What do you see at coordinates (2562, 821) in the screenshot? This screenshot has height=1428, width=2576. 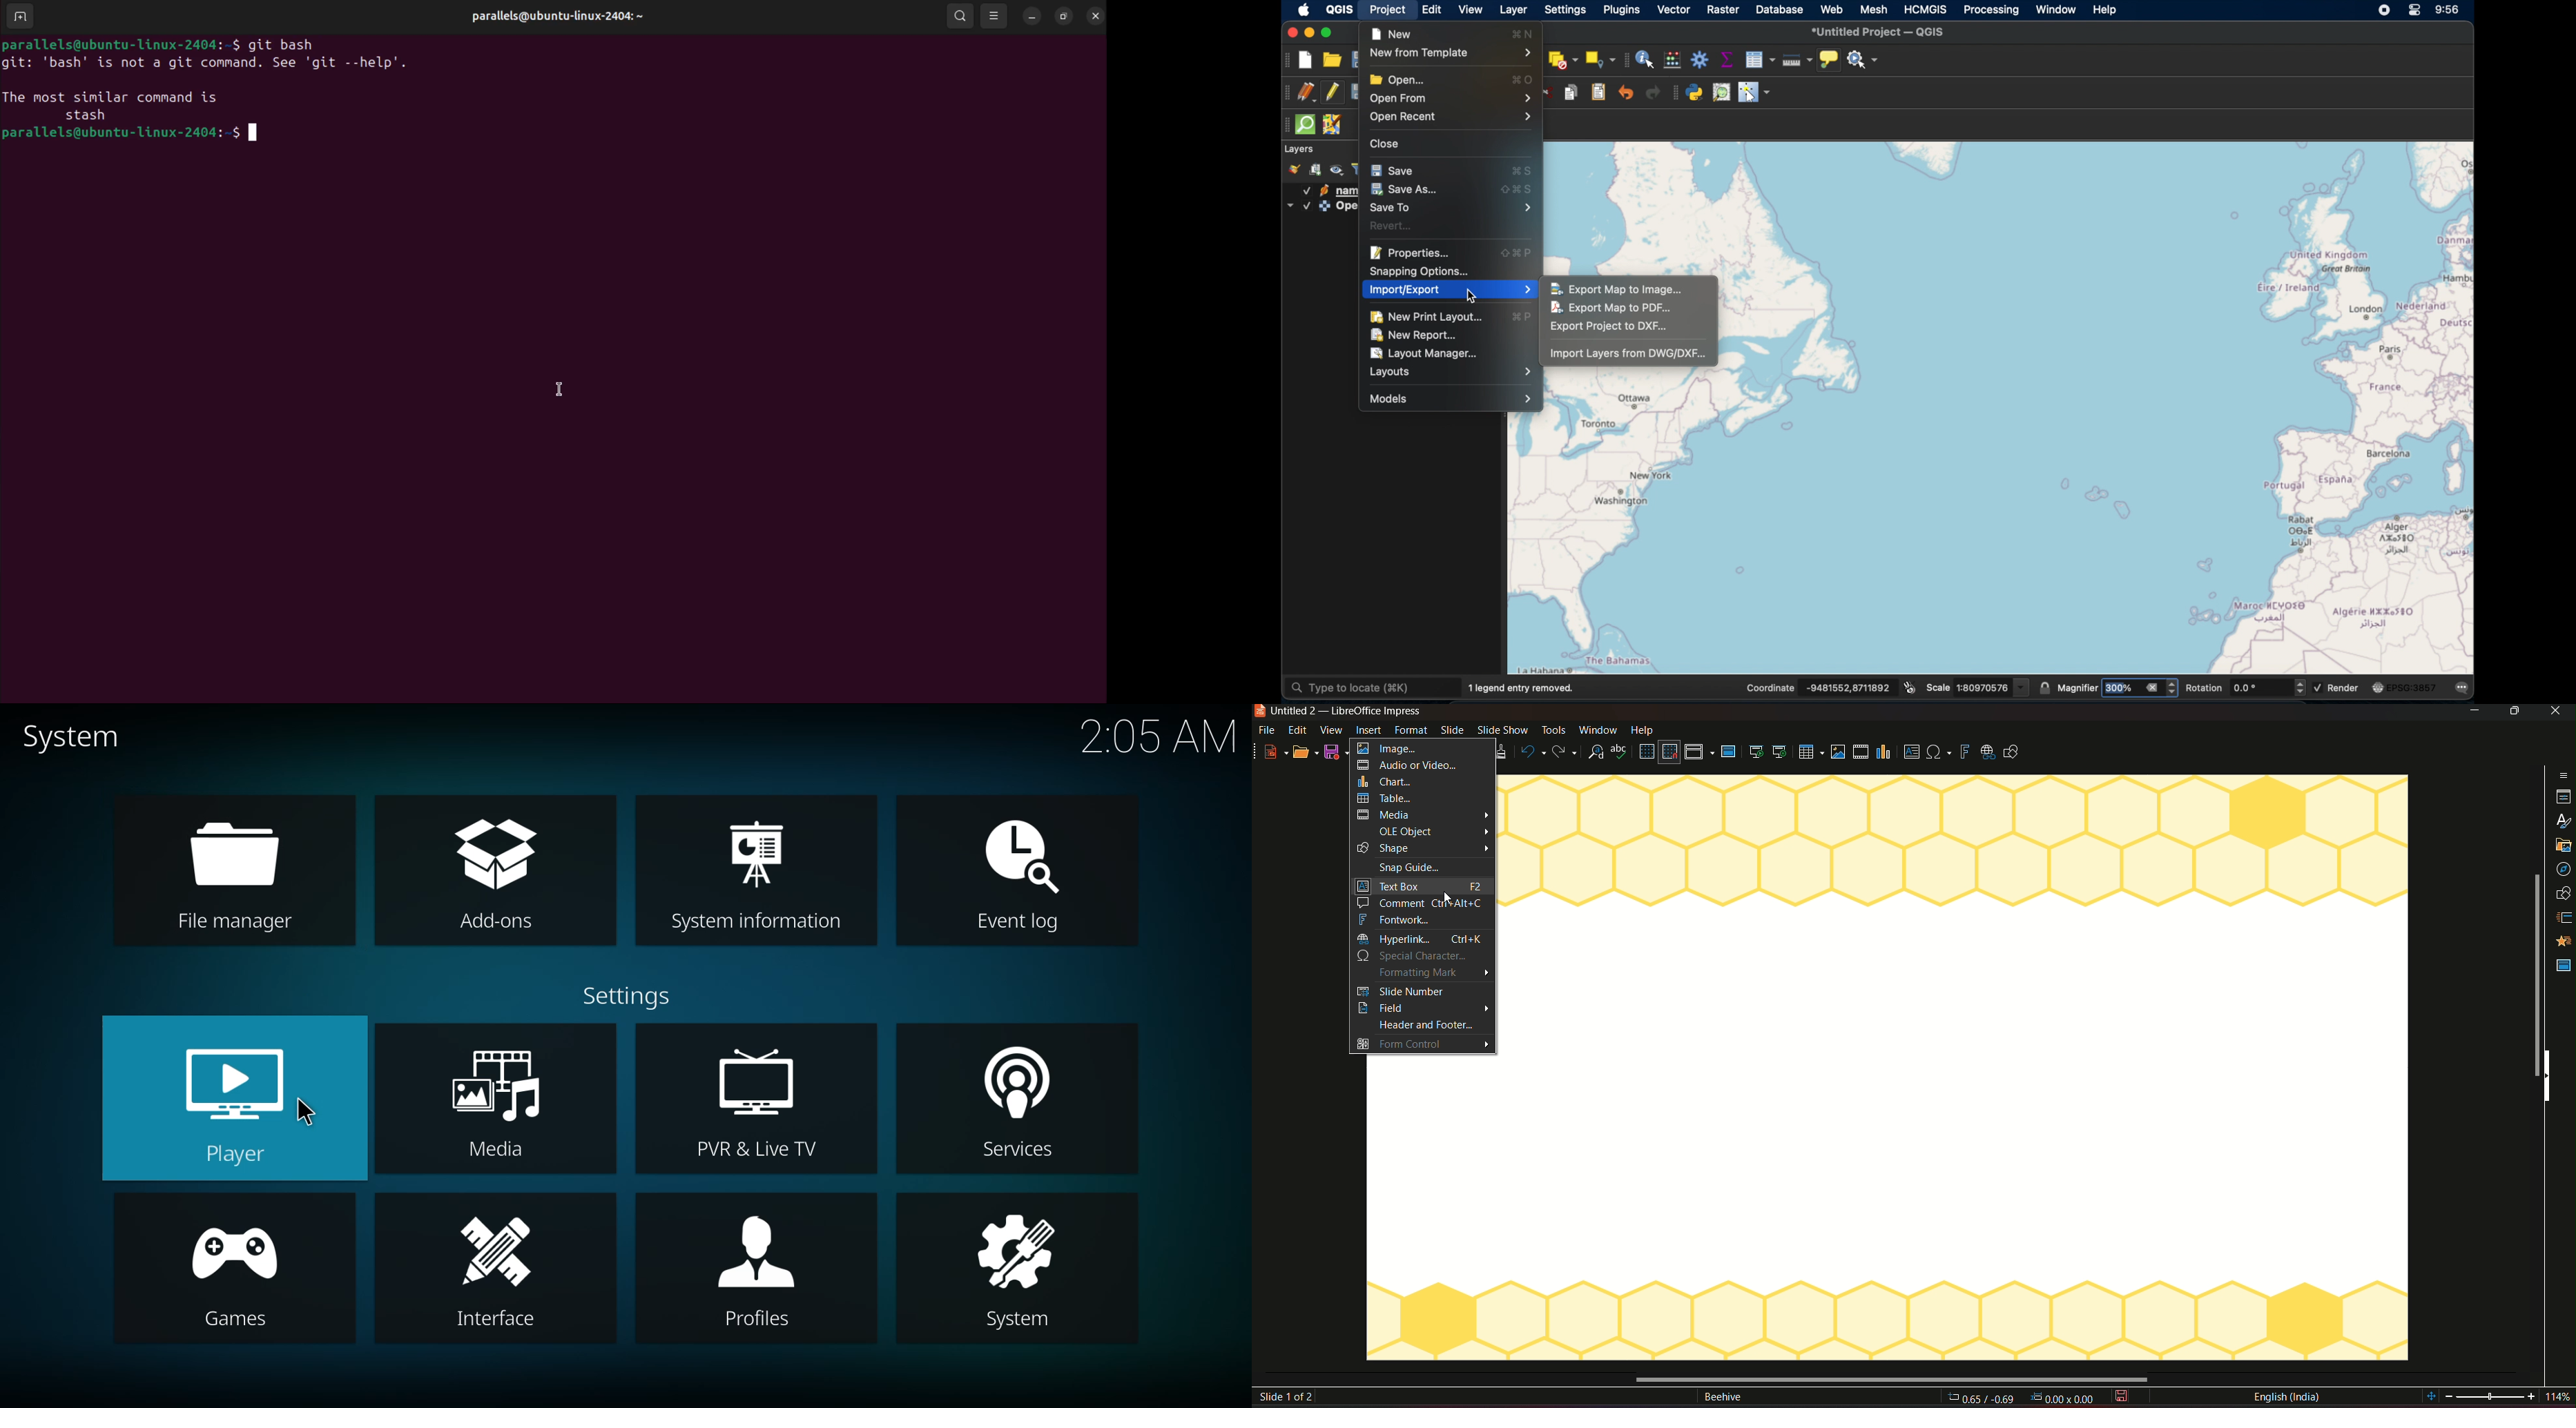 I see `styles` at bounding box center [2562, 821].